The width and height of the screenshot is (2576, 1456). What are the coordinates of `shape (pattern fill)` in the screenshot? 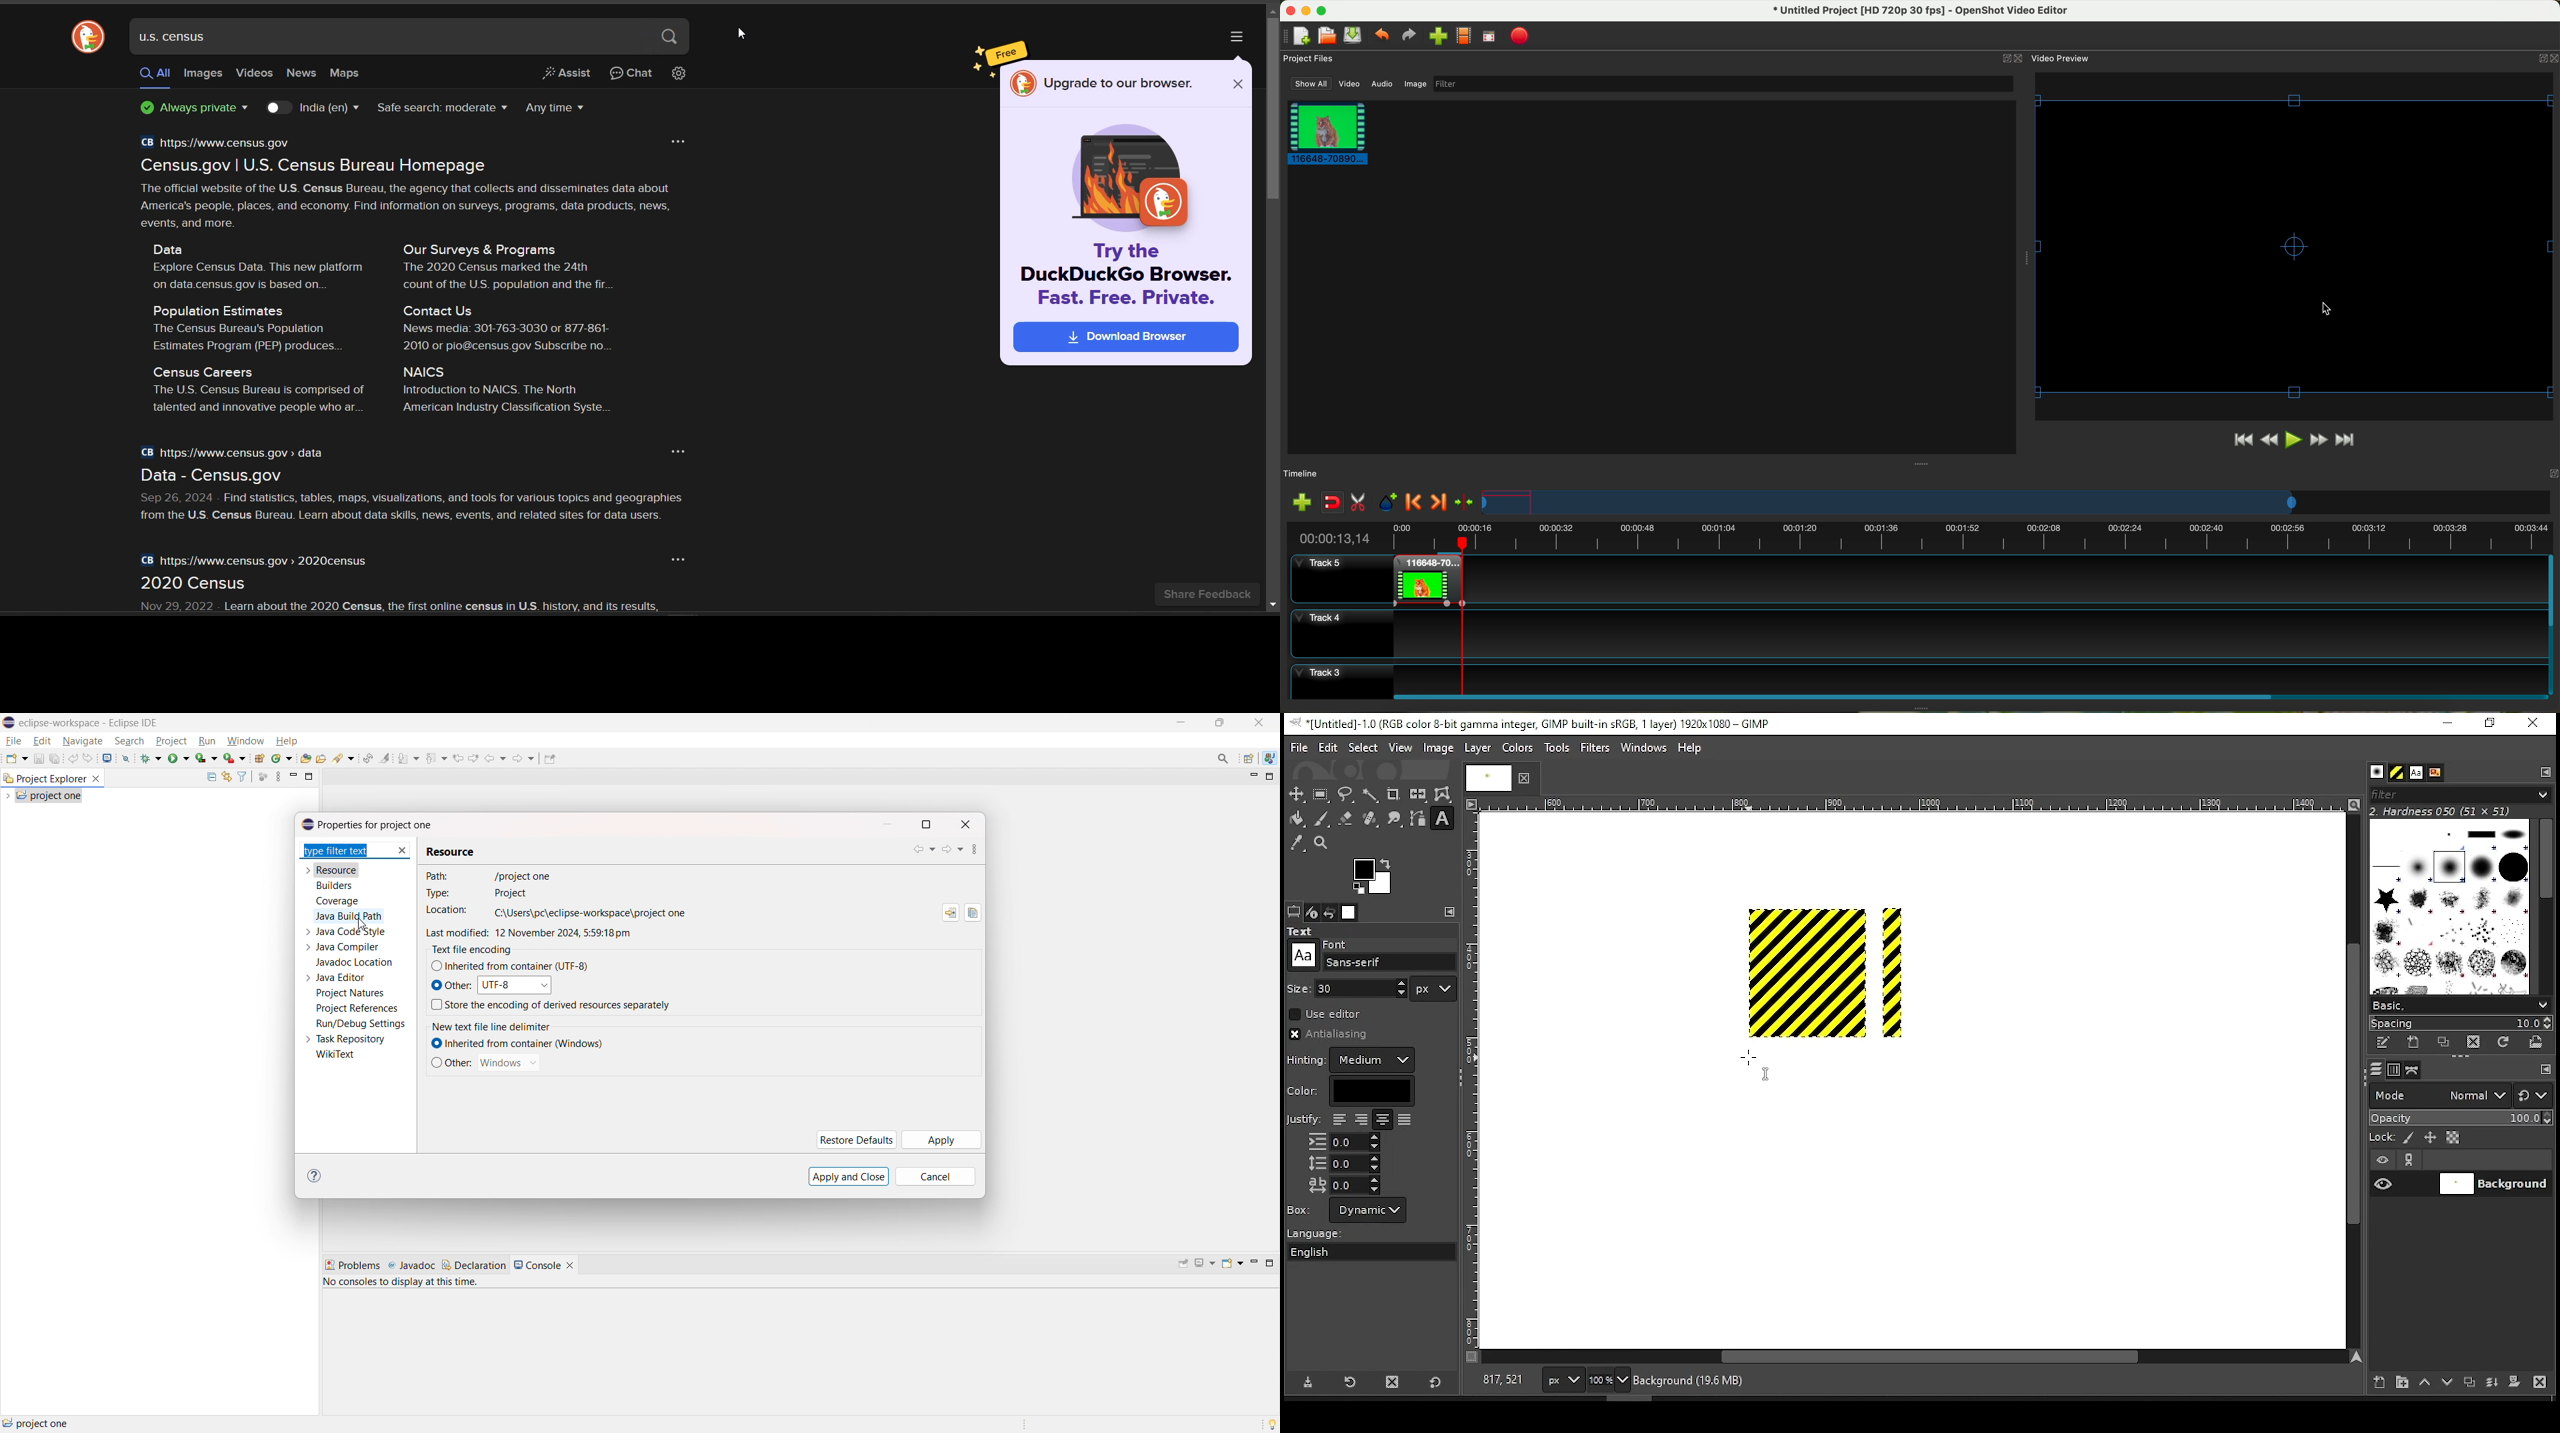 It's located at (1890, 975).